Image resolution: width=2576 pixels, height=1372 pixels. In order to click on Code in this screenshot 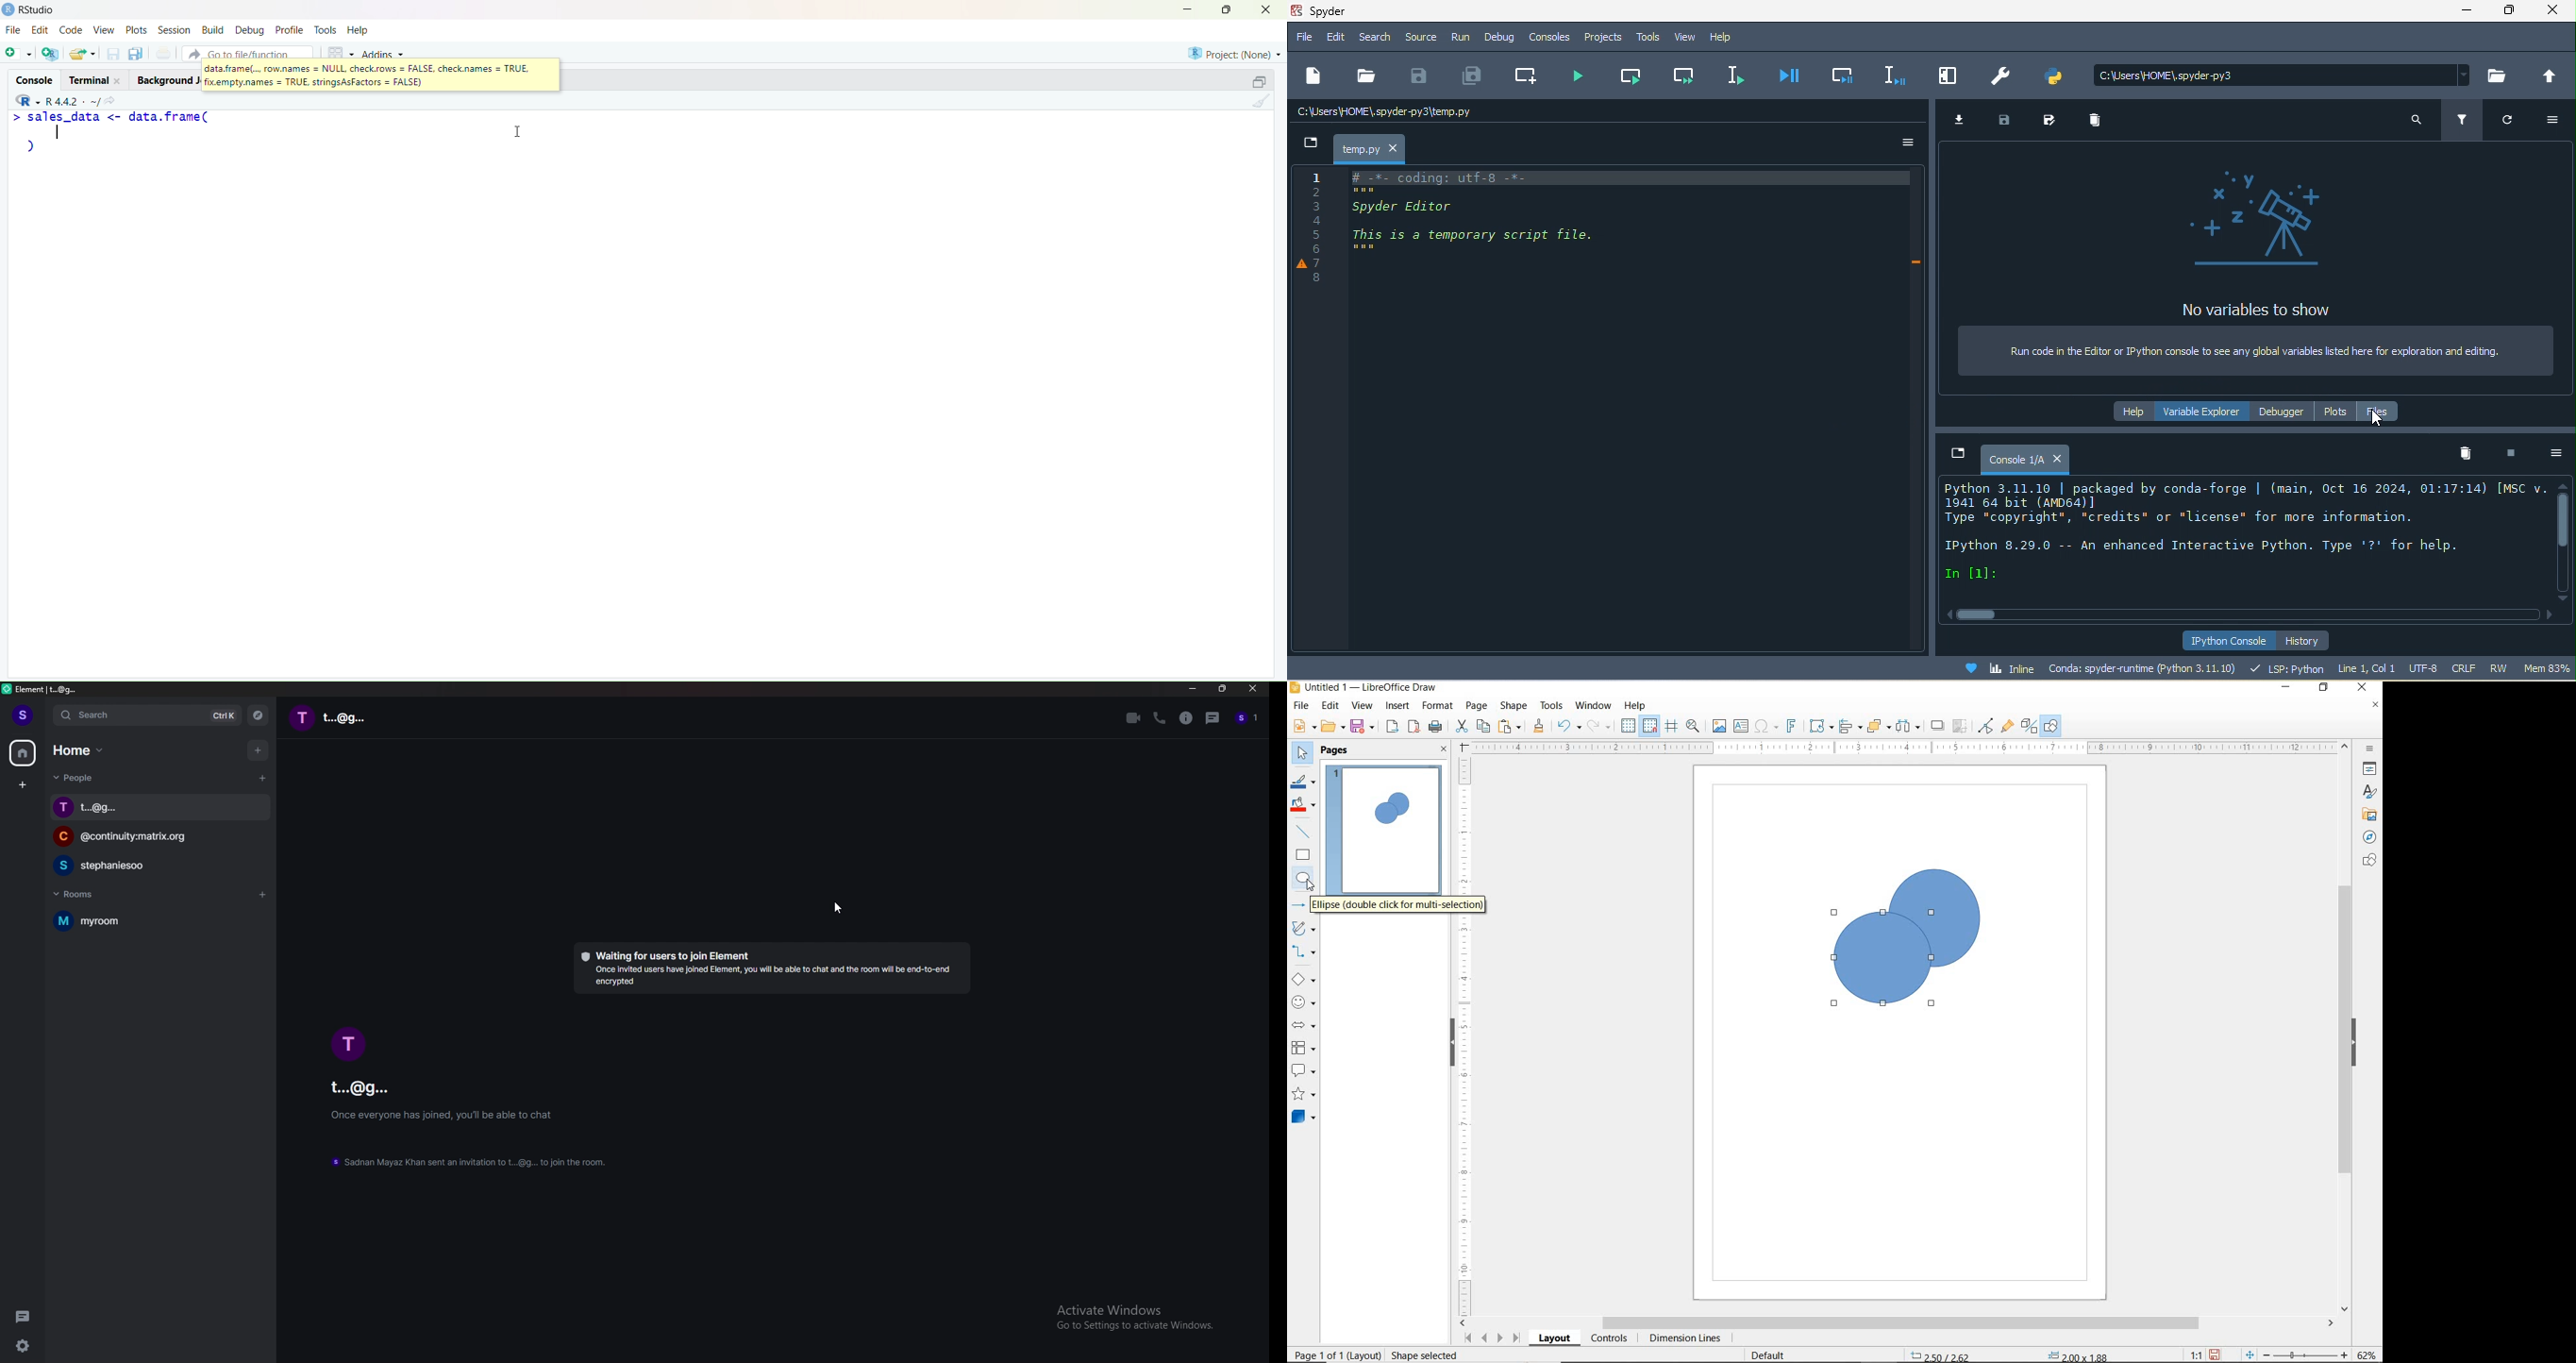, I will do `click(72, 30)`.